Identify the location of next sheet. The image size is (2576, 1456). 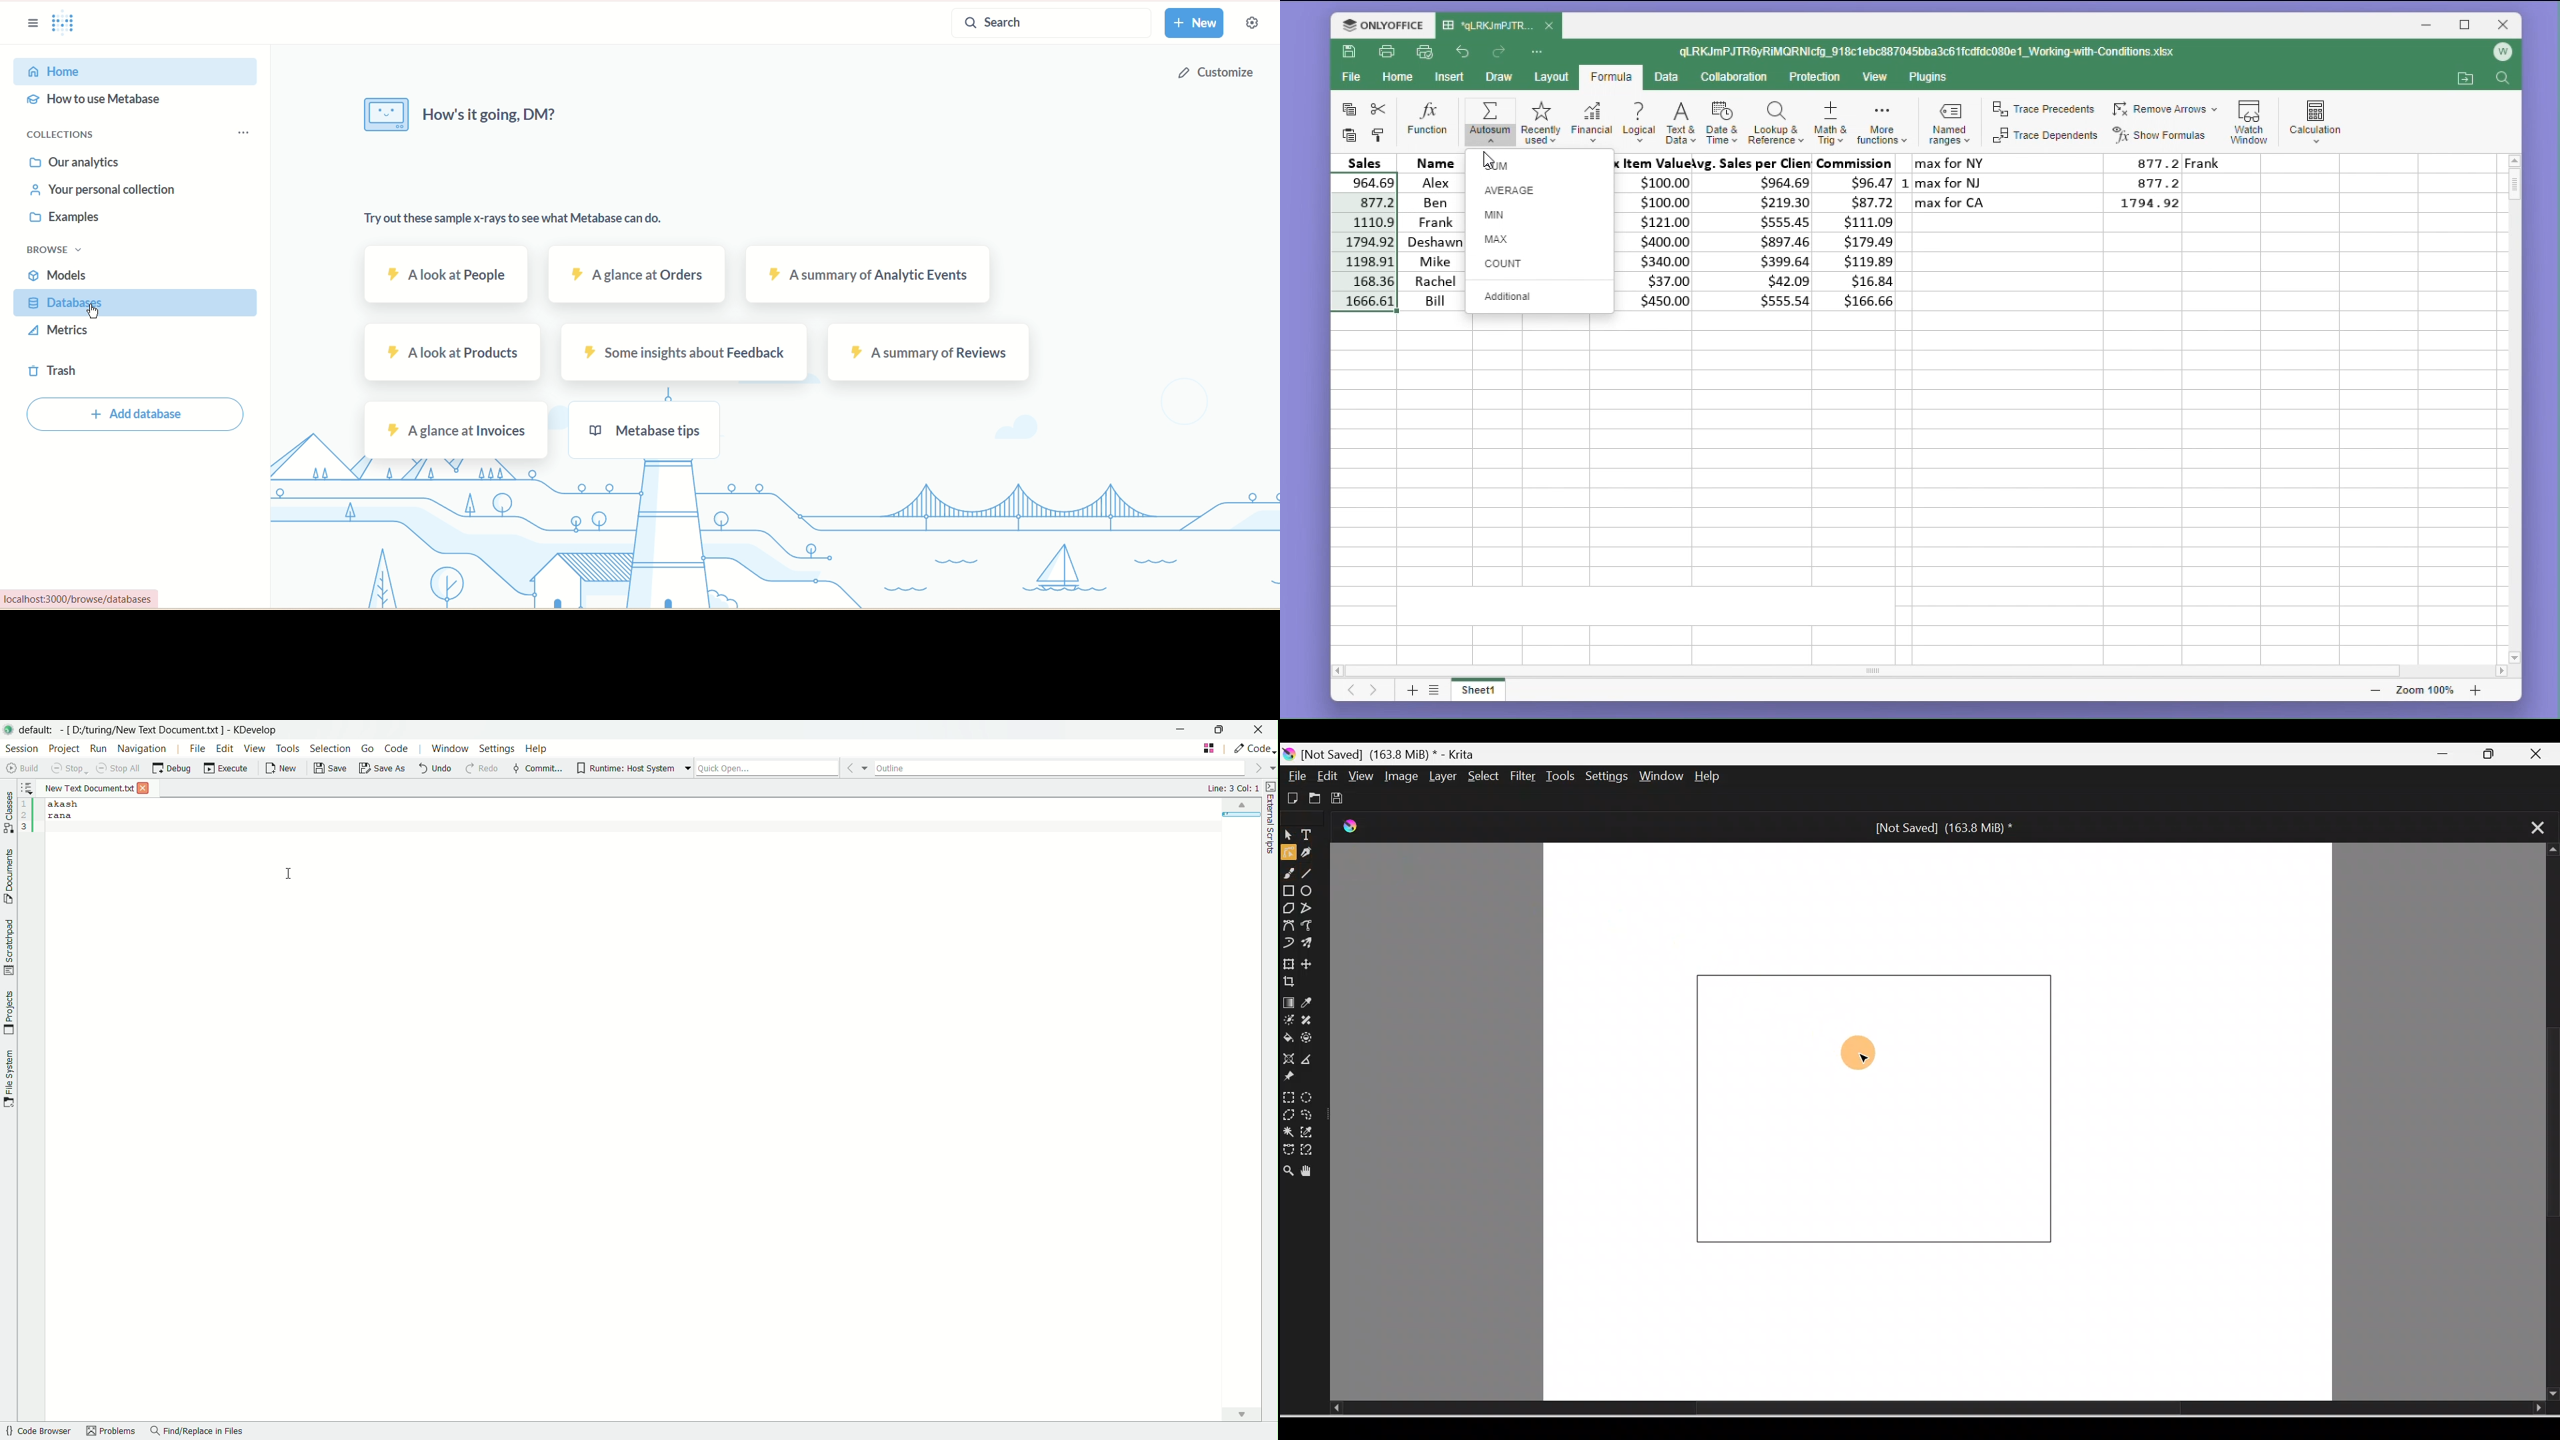
(1373, 692).